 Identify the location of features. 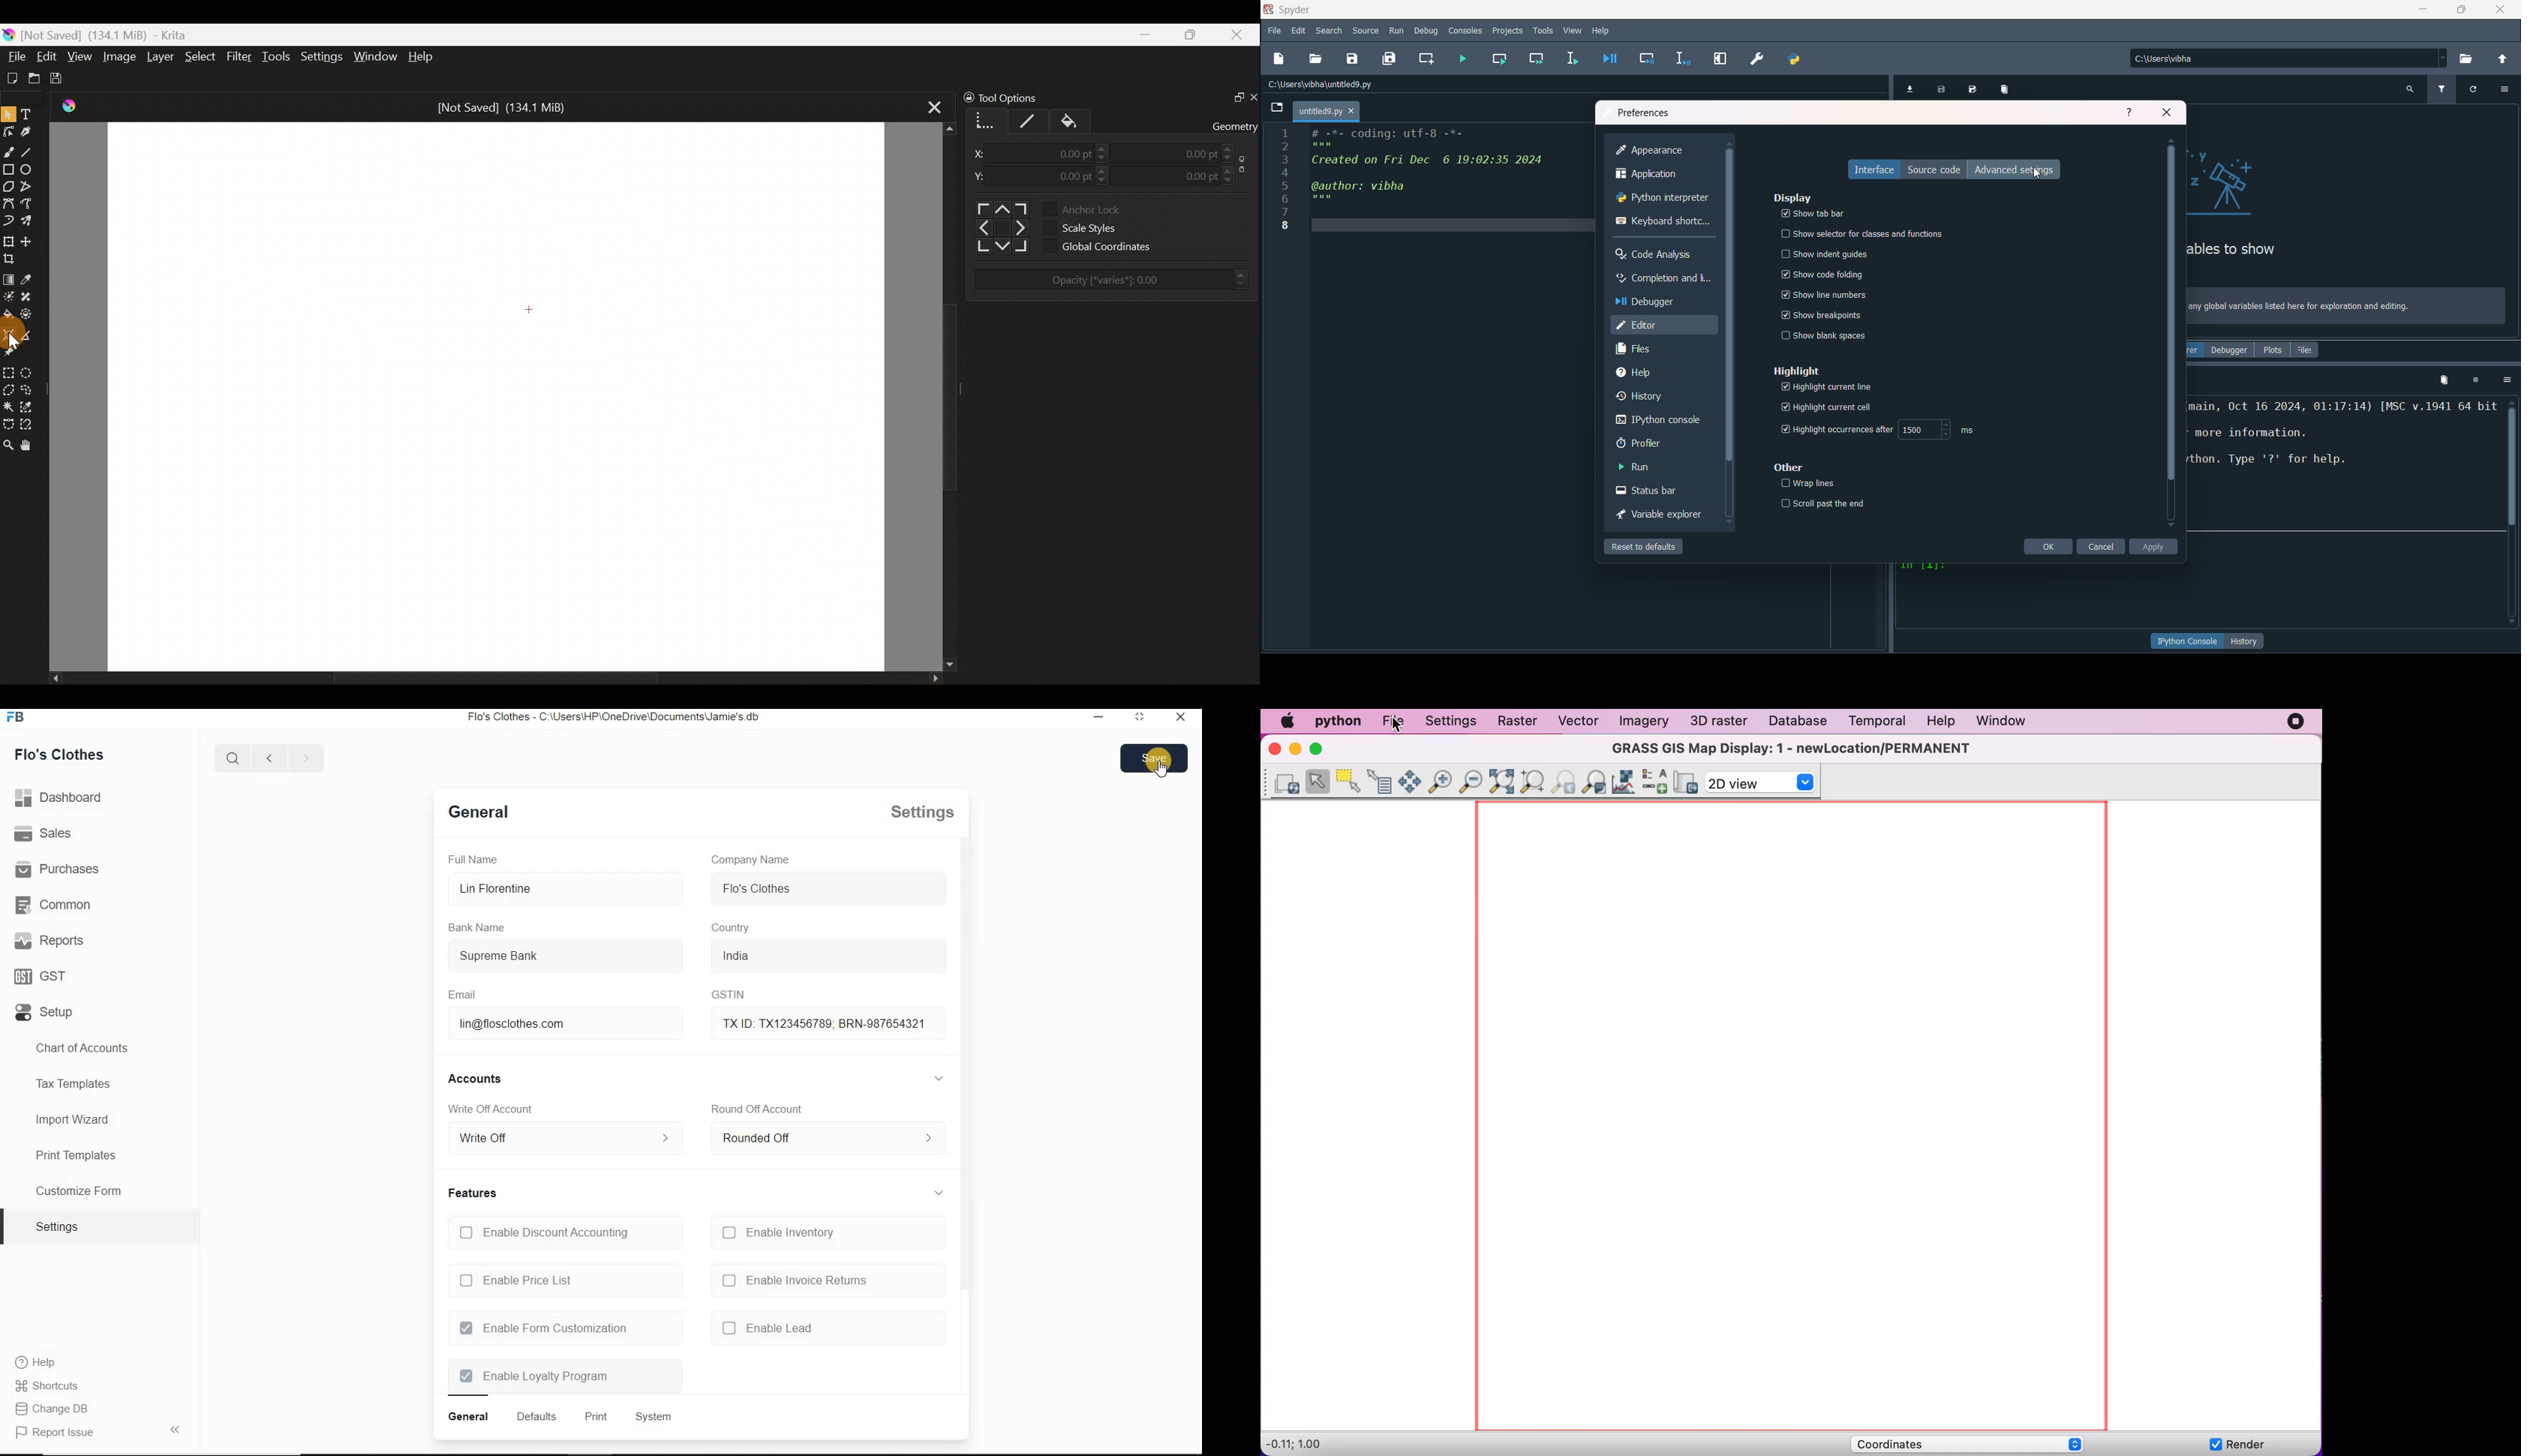
(473, 1193).